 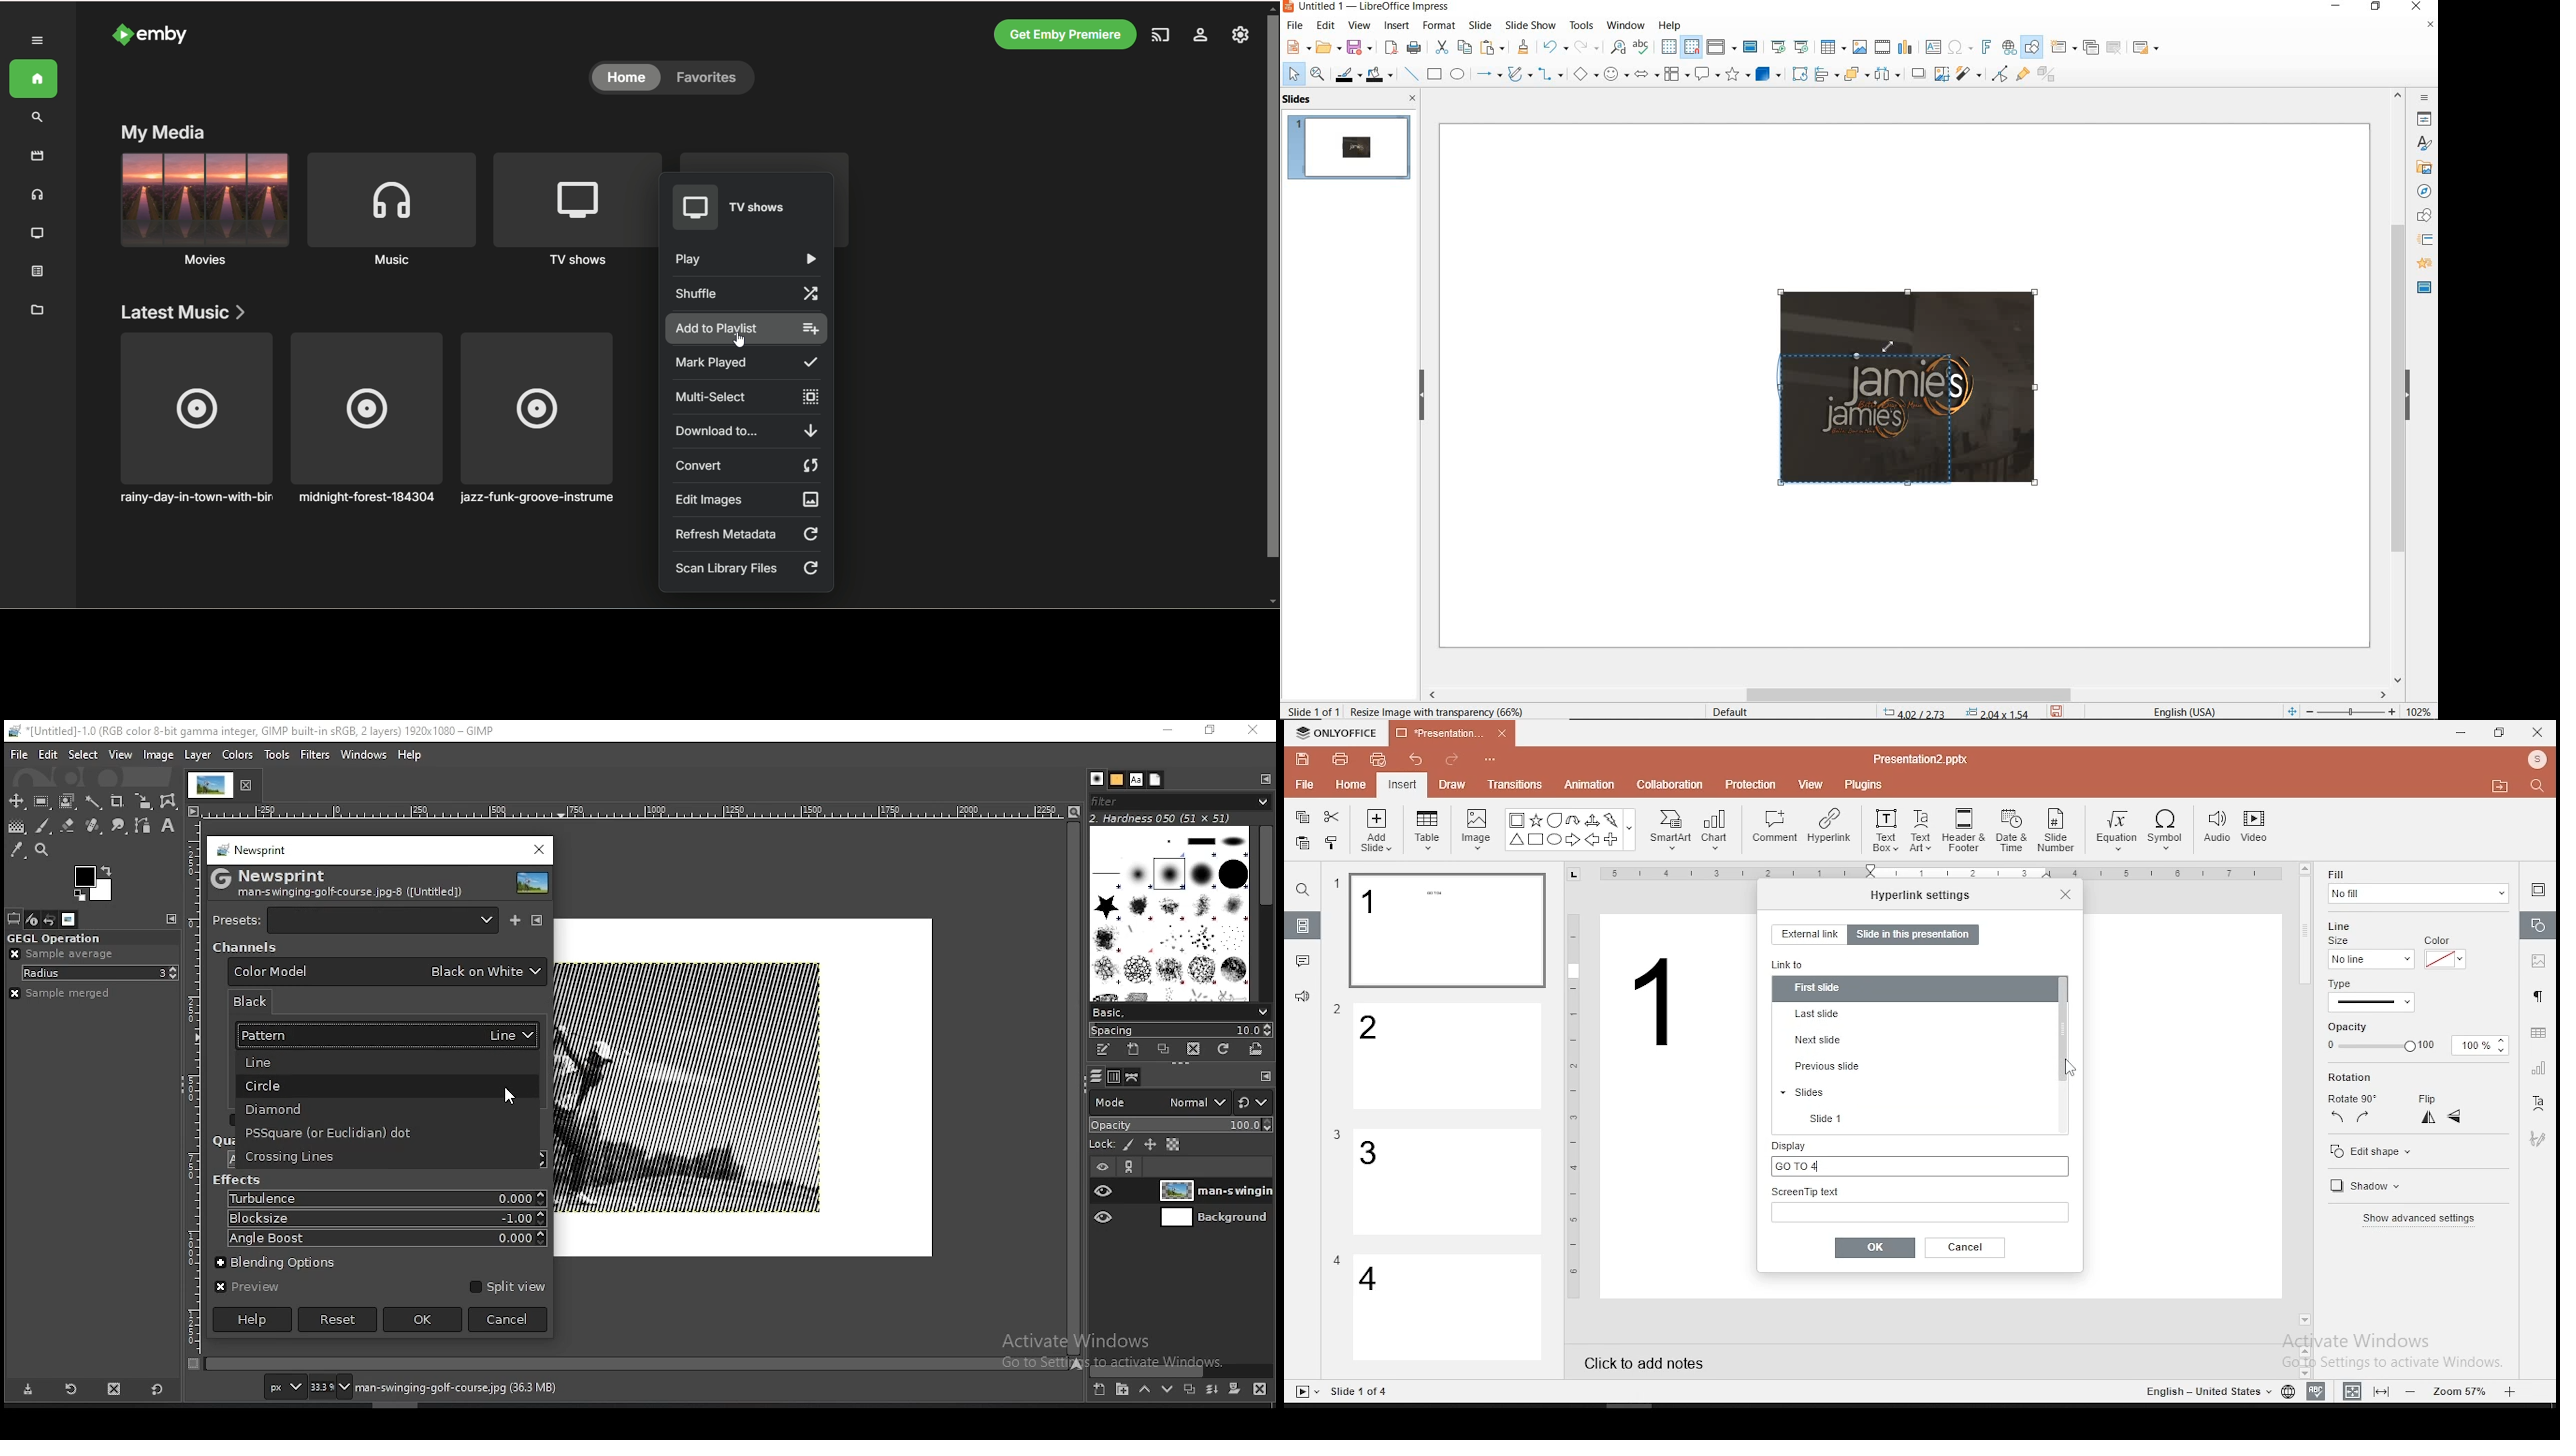 I want to click on layer, so click(x=1212, y=1218).